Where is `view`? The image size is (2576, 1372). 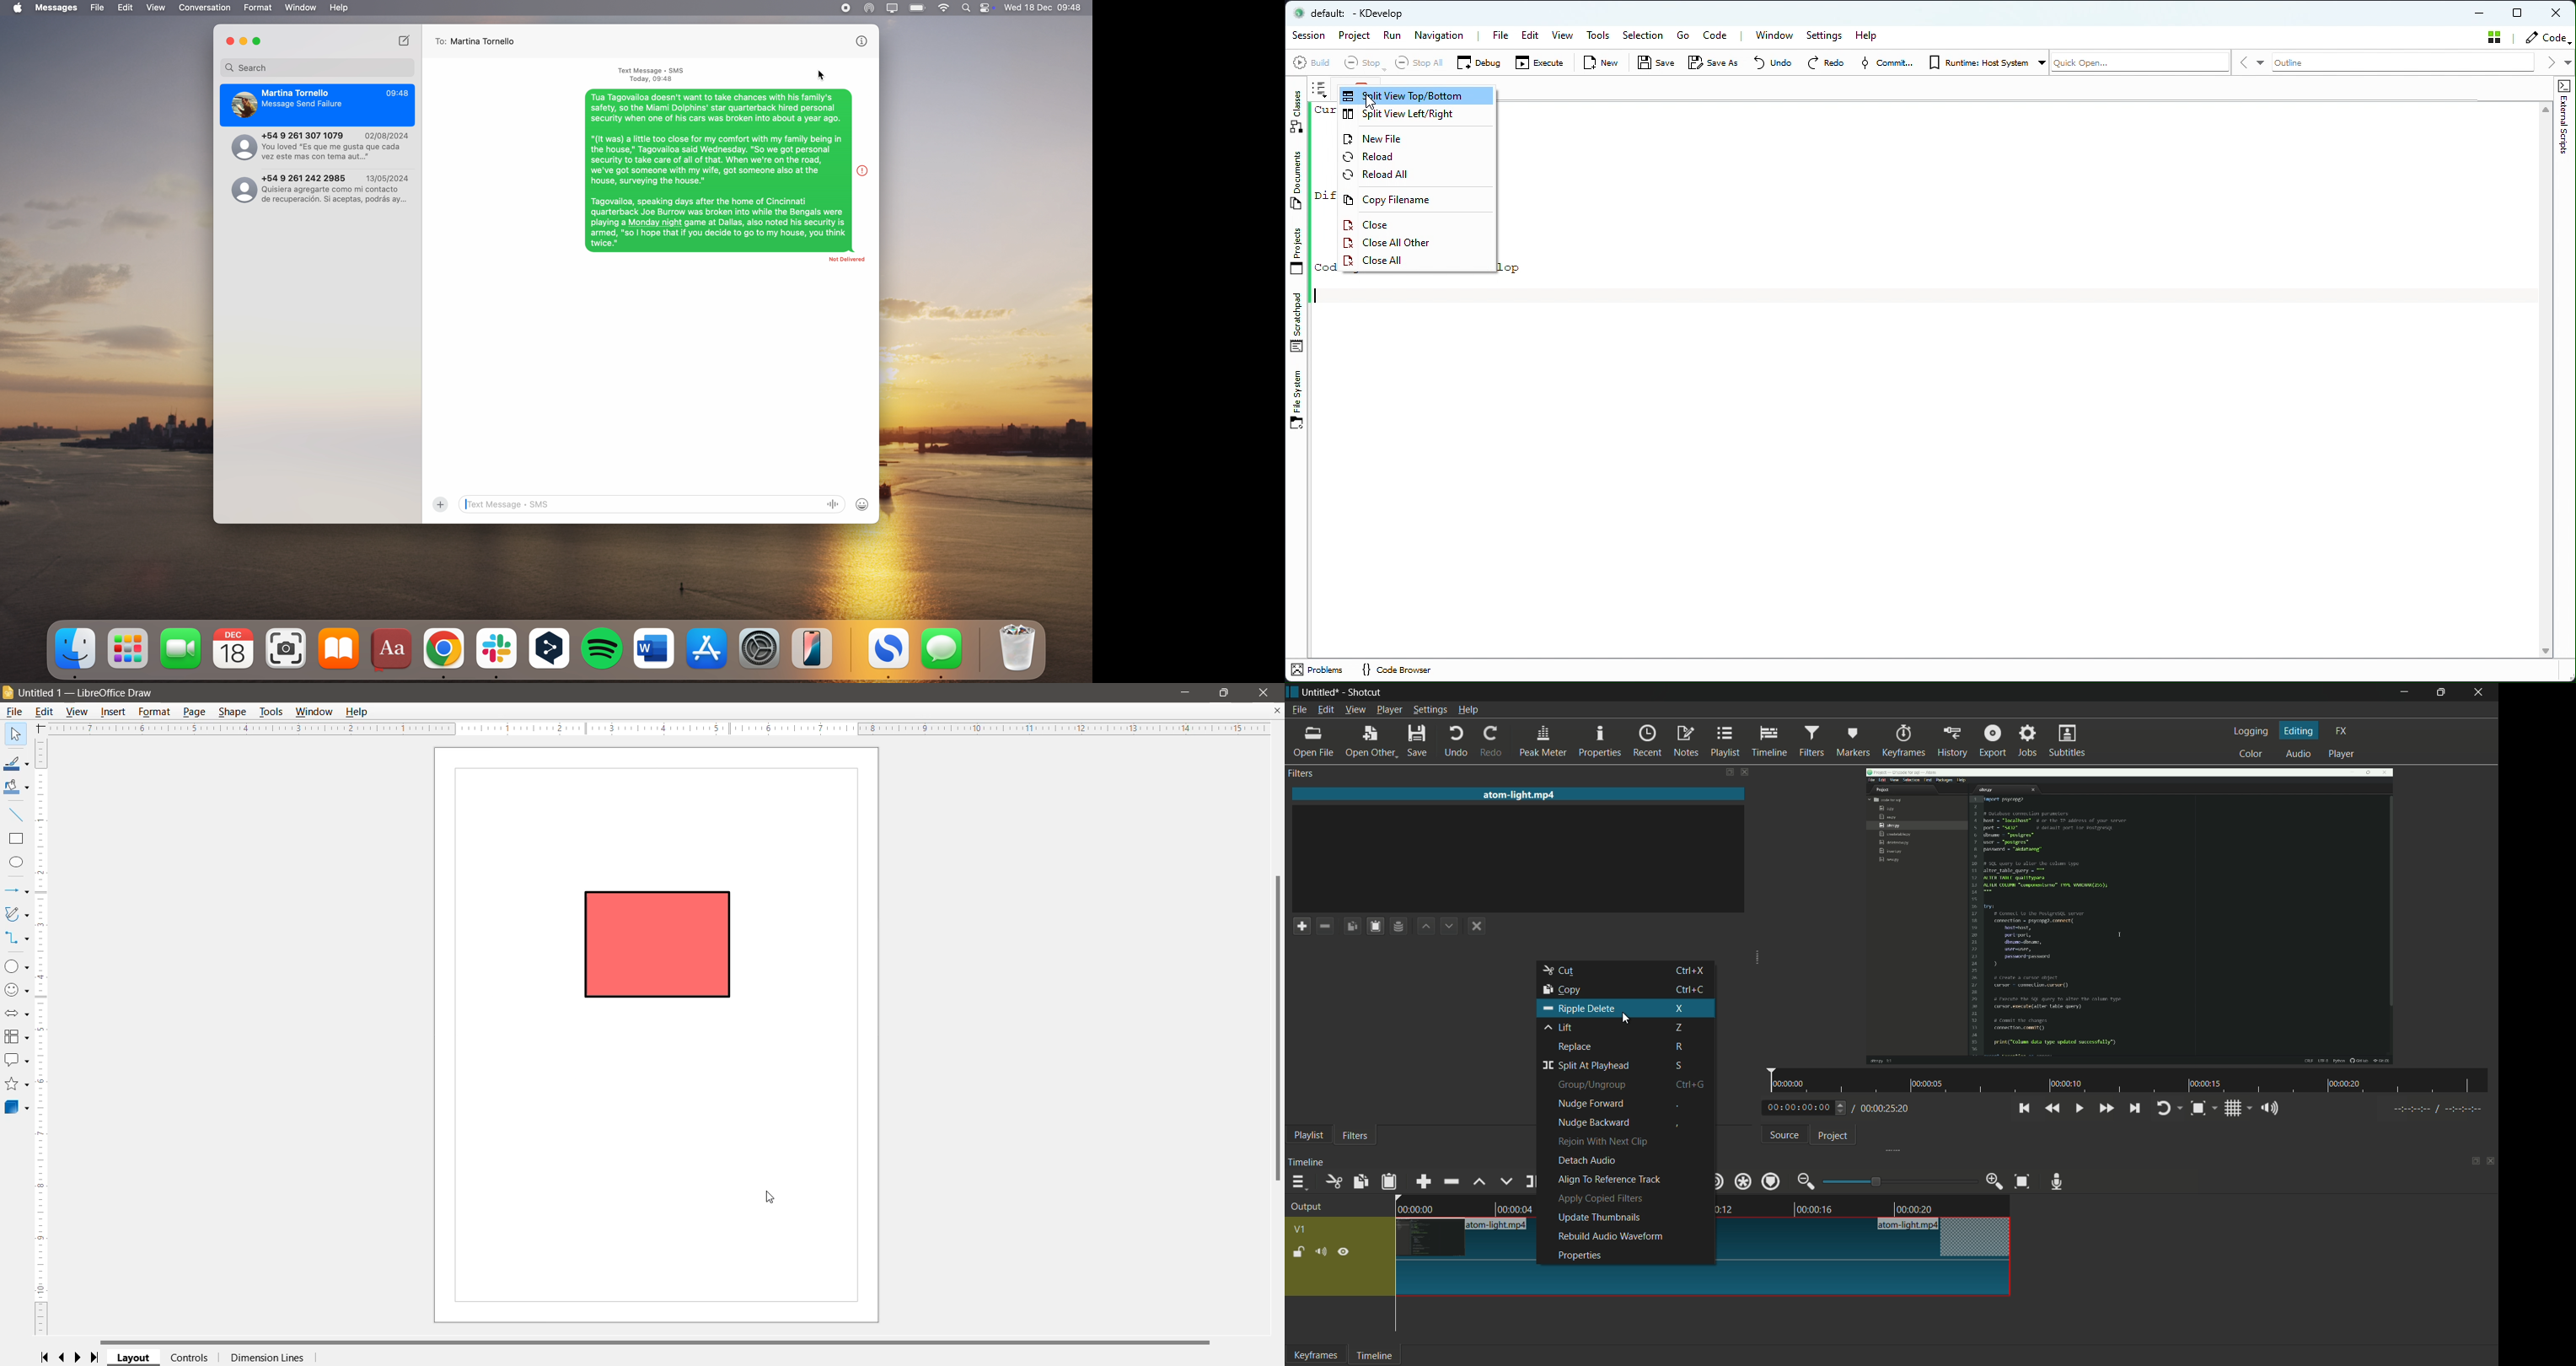 view is located at coordinates (156, 8).